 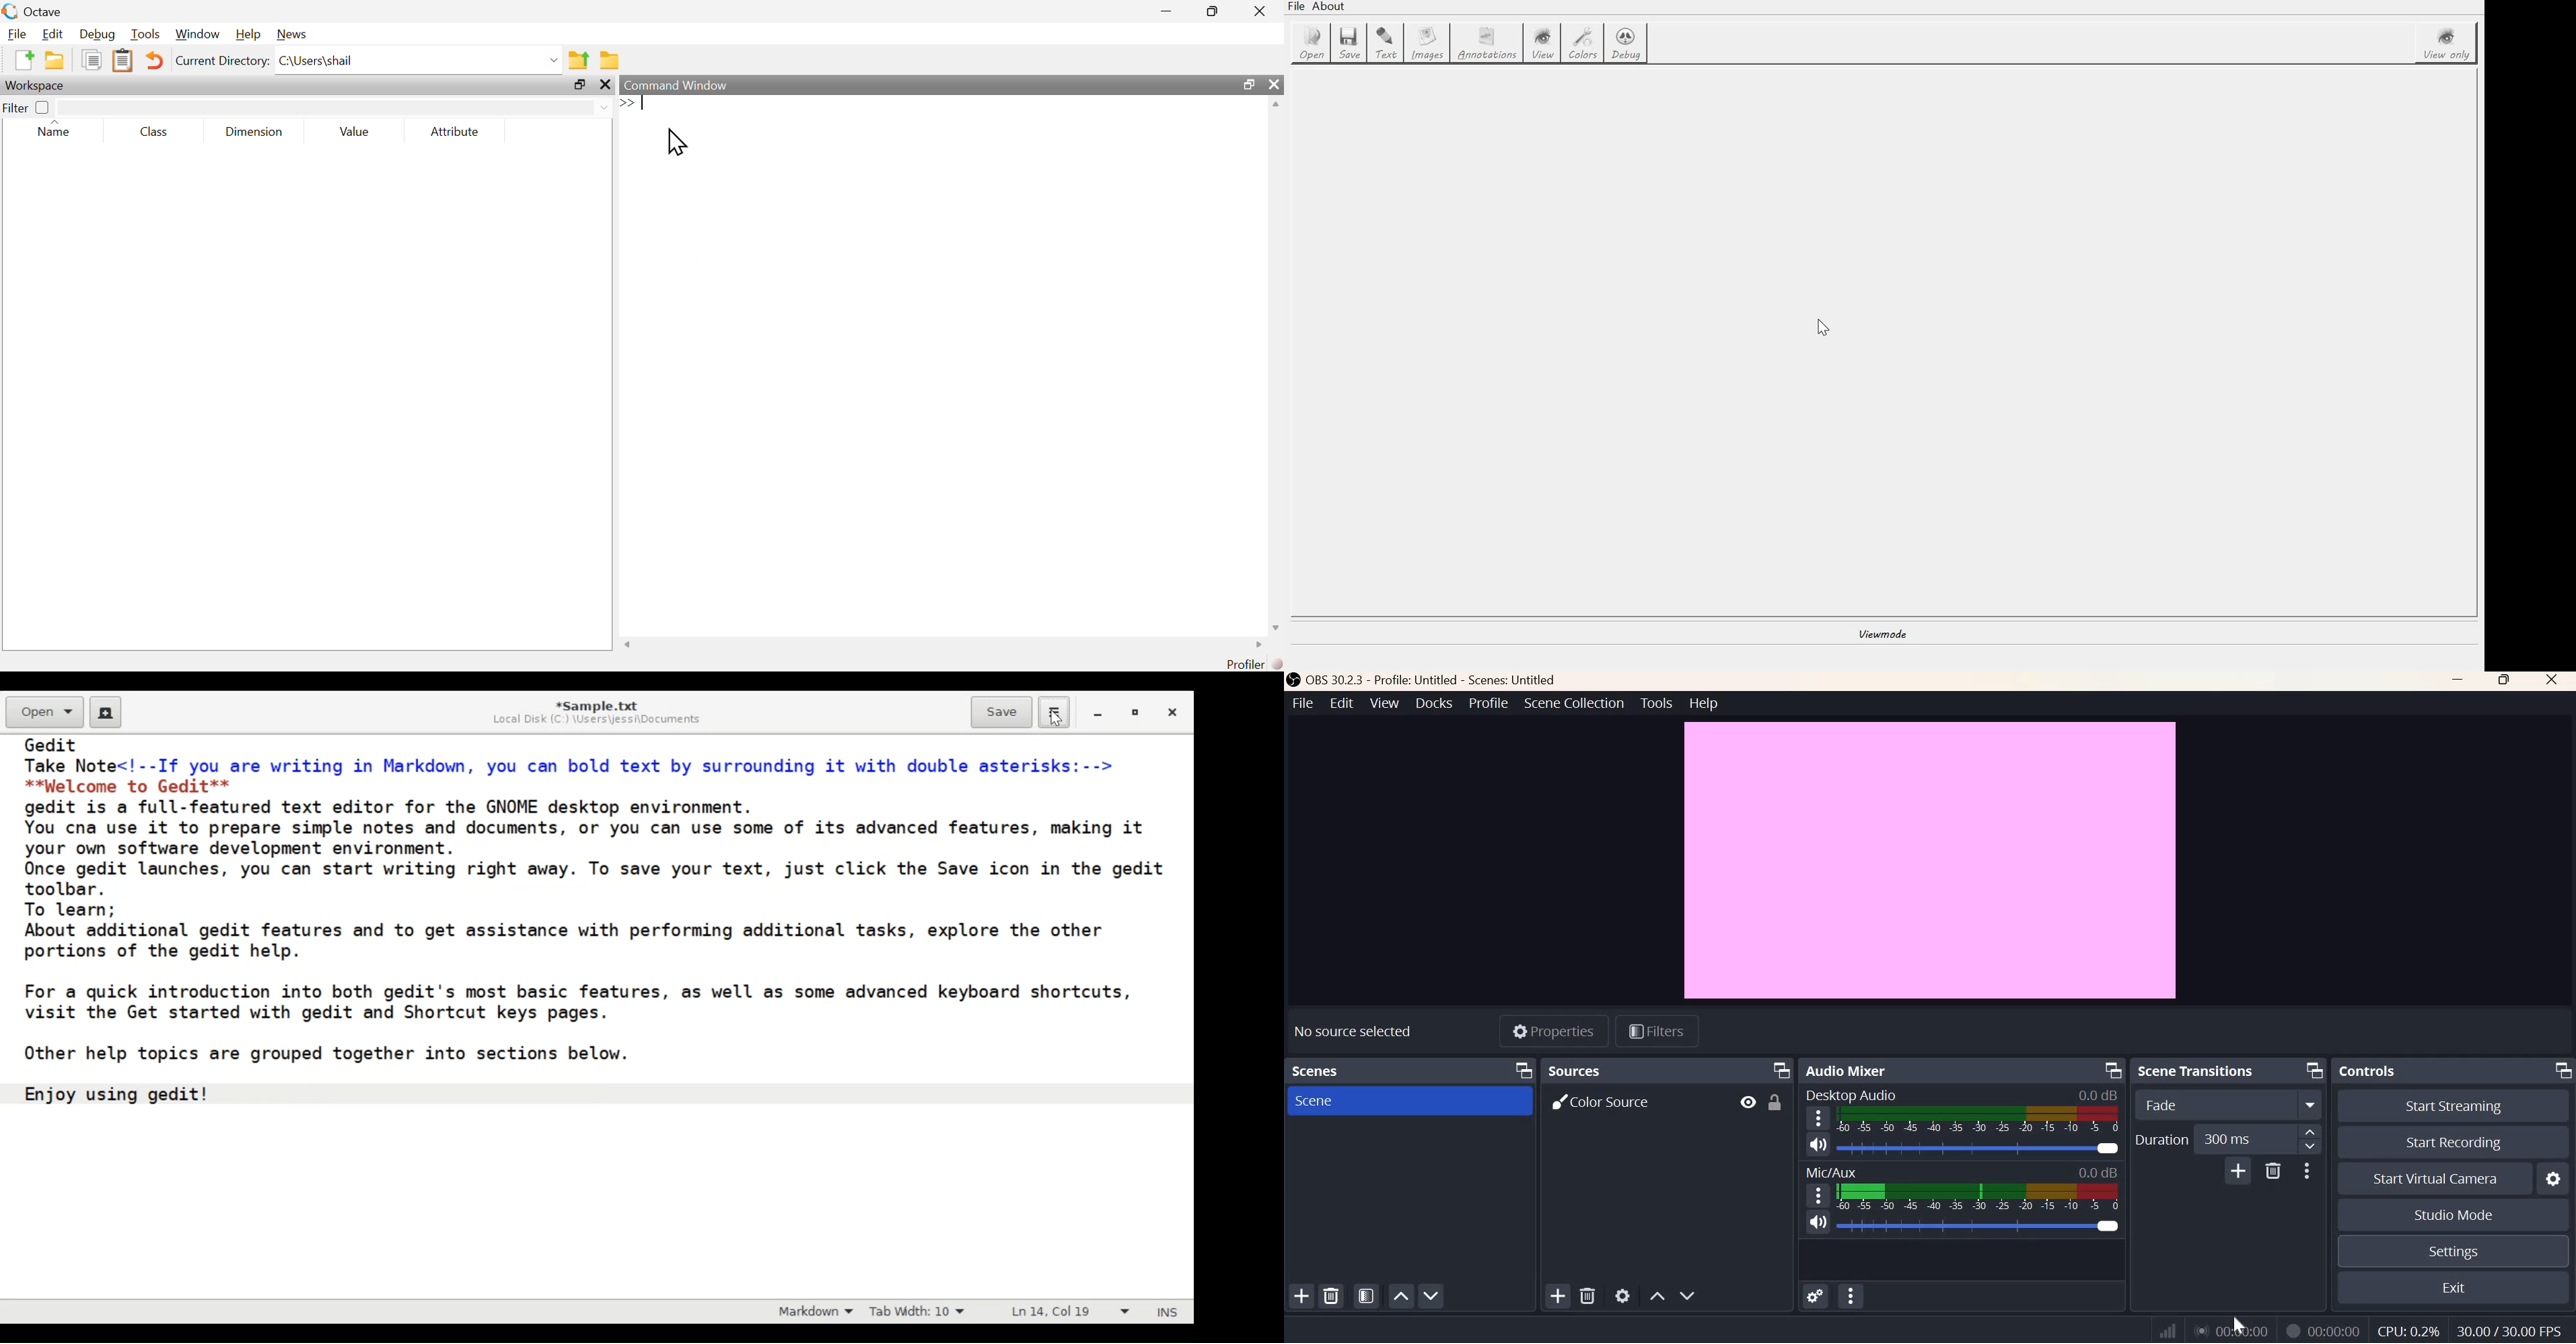 I want to click on C:\Users\shail, so click(x=419, y=60).